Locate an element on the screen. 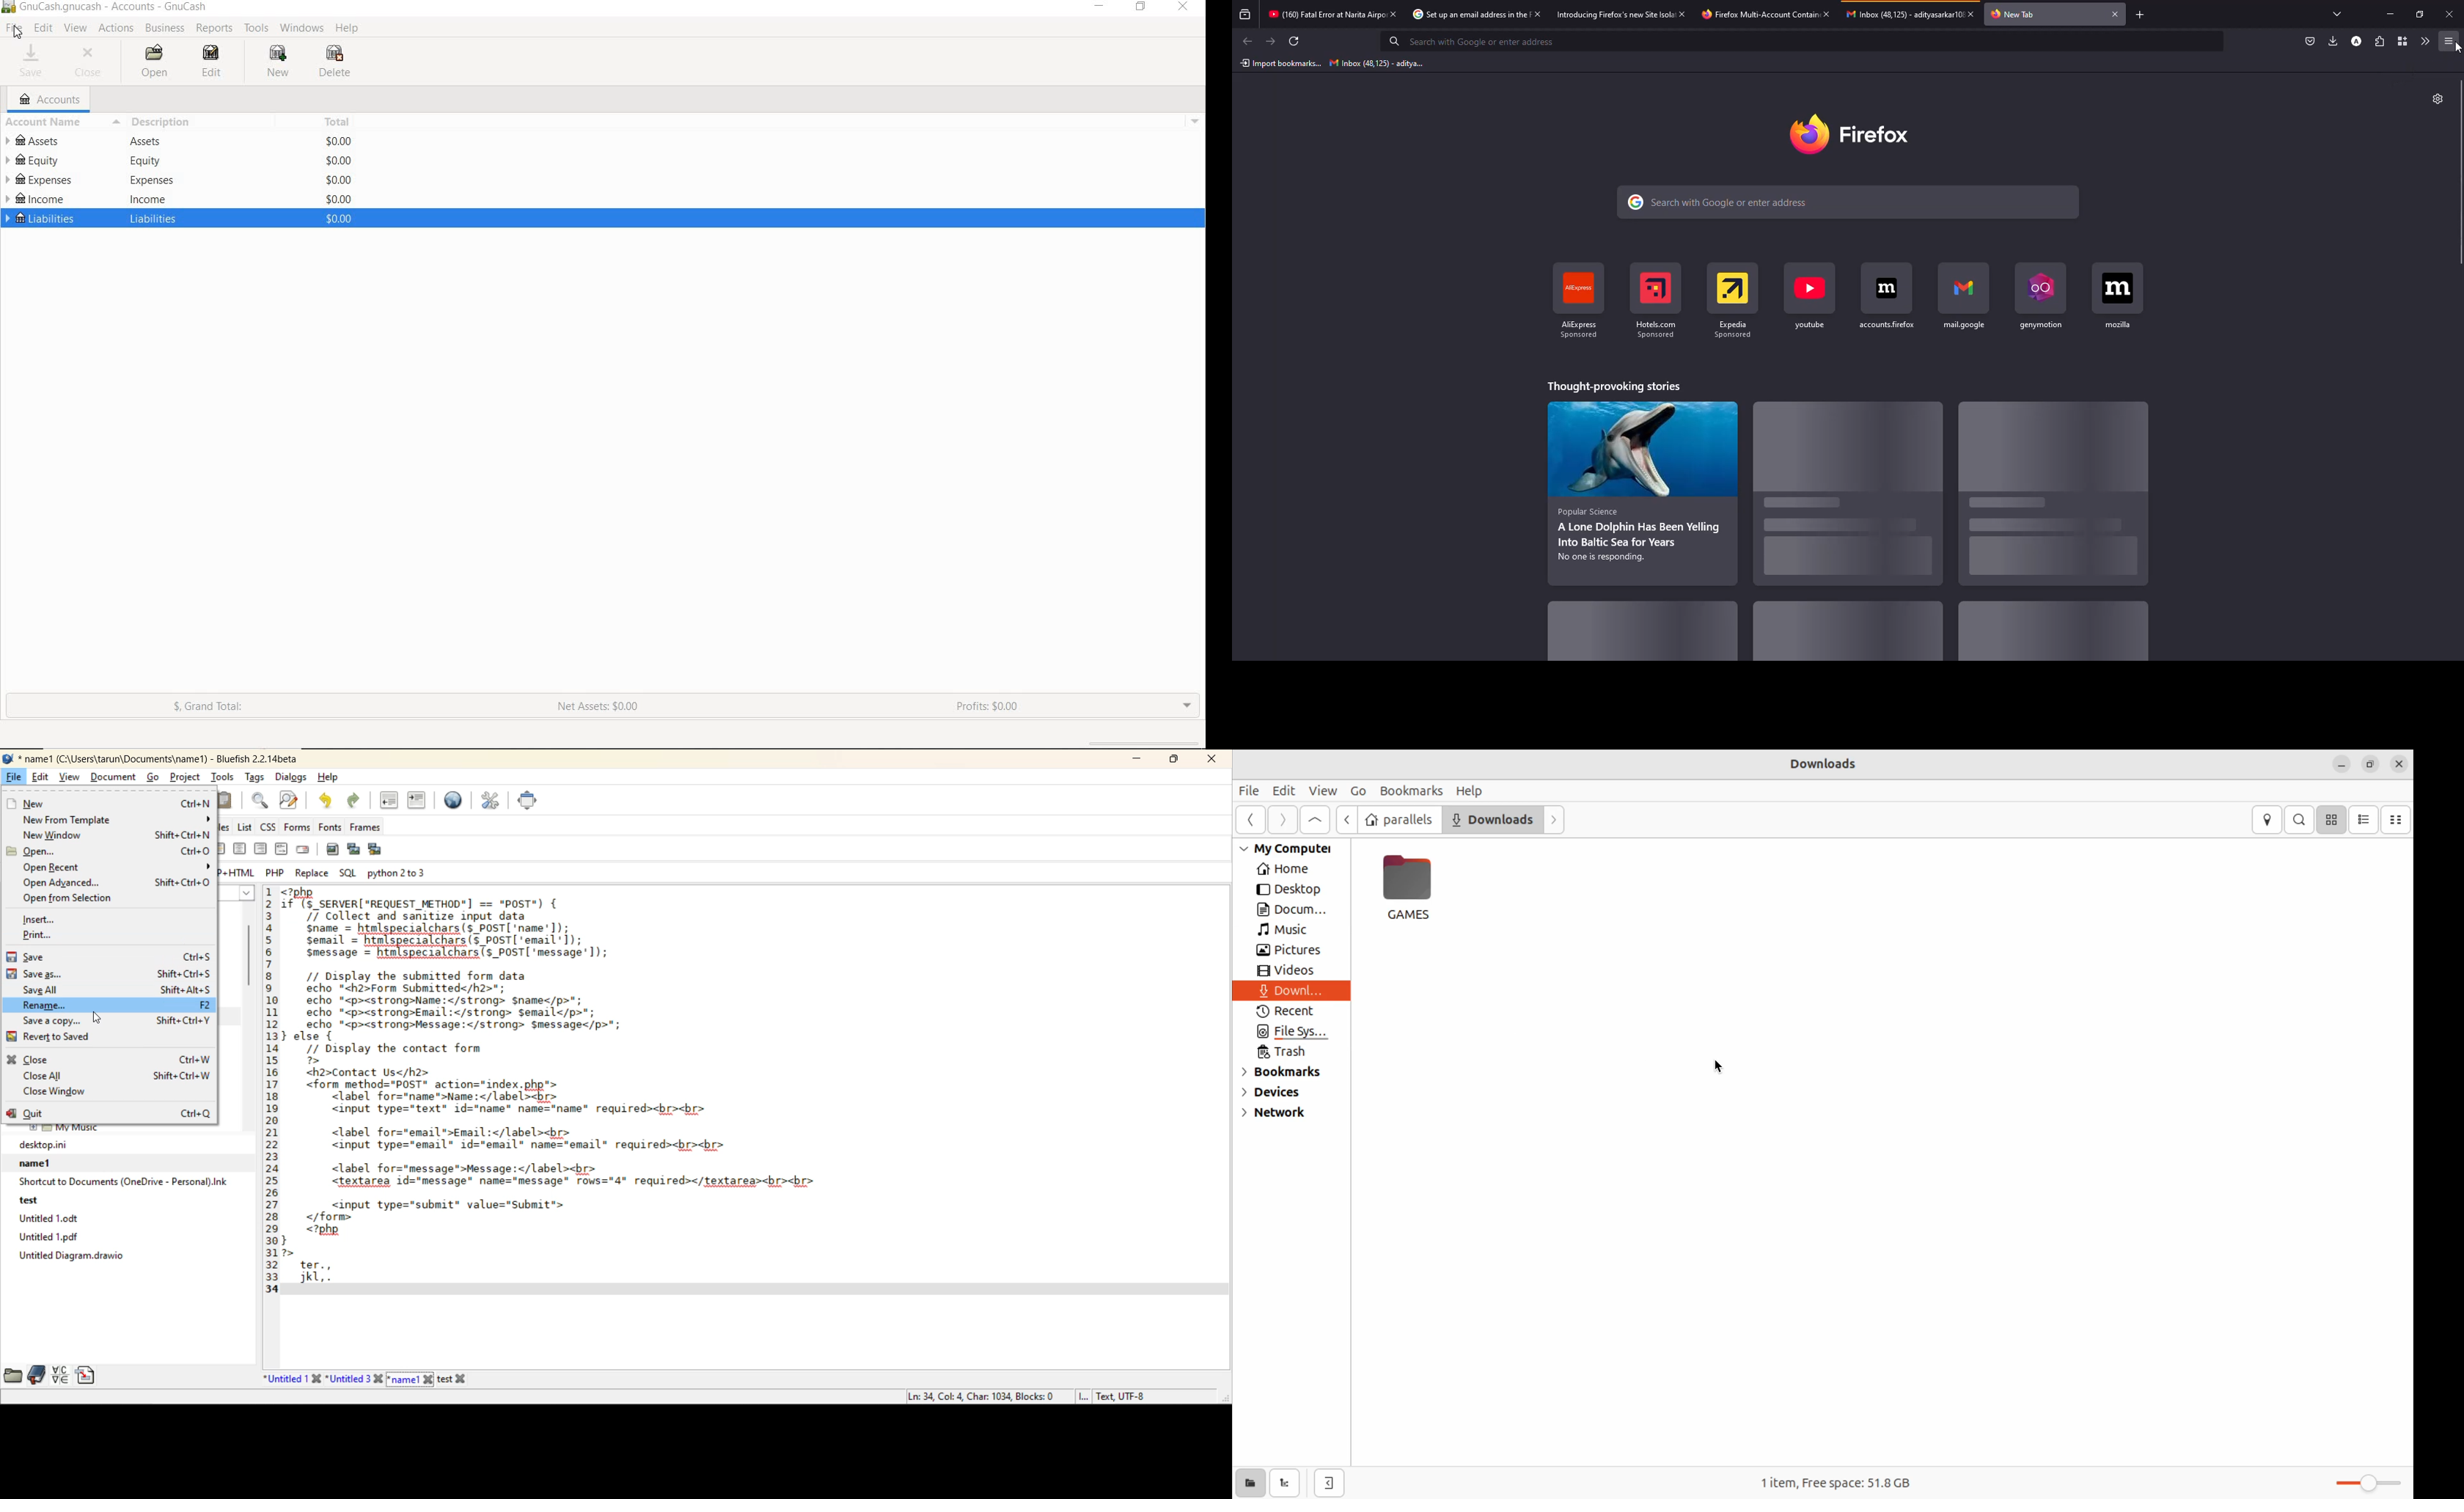 The height and width of the screenshot is (1512, 2464). tab is located at coordinates (1467, 15).